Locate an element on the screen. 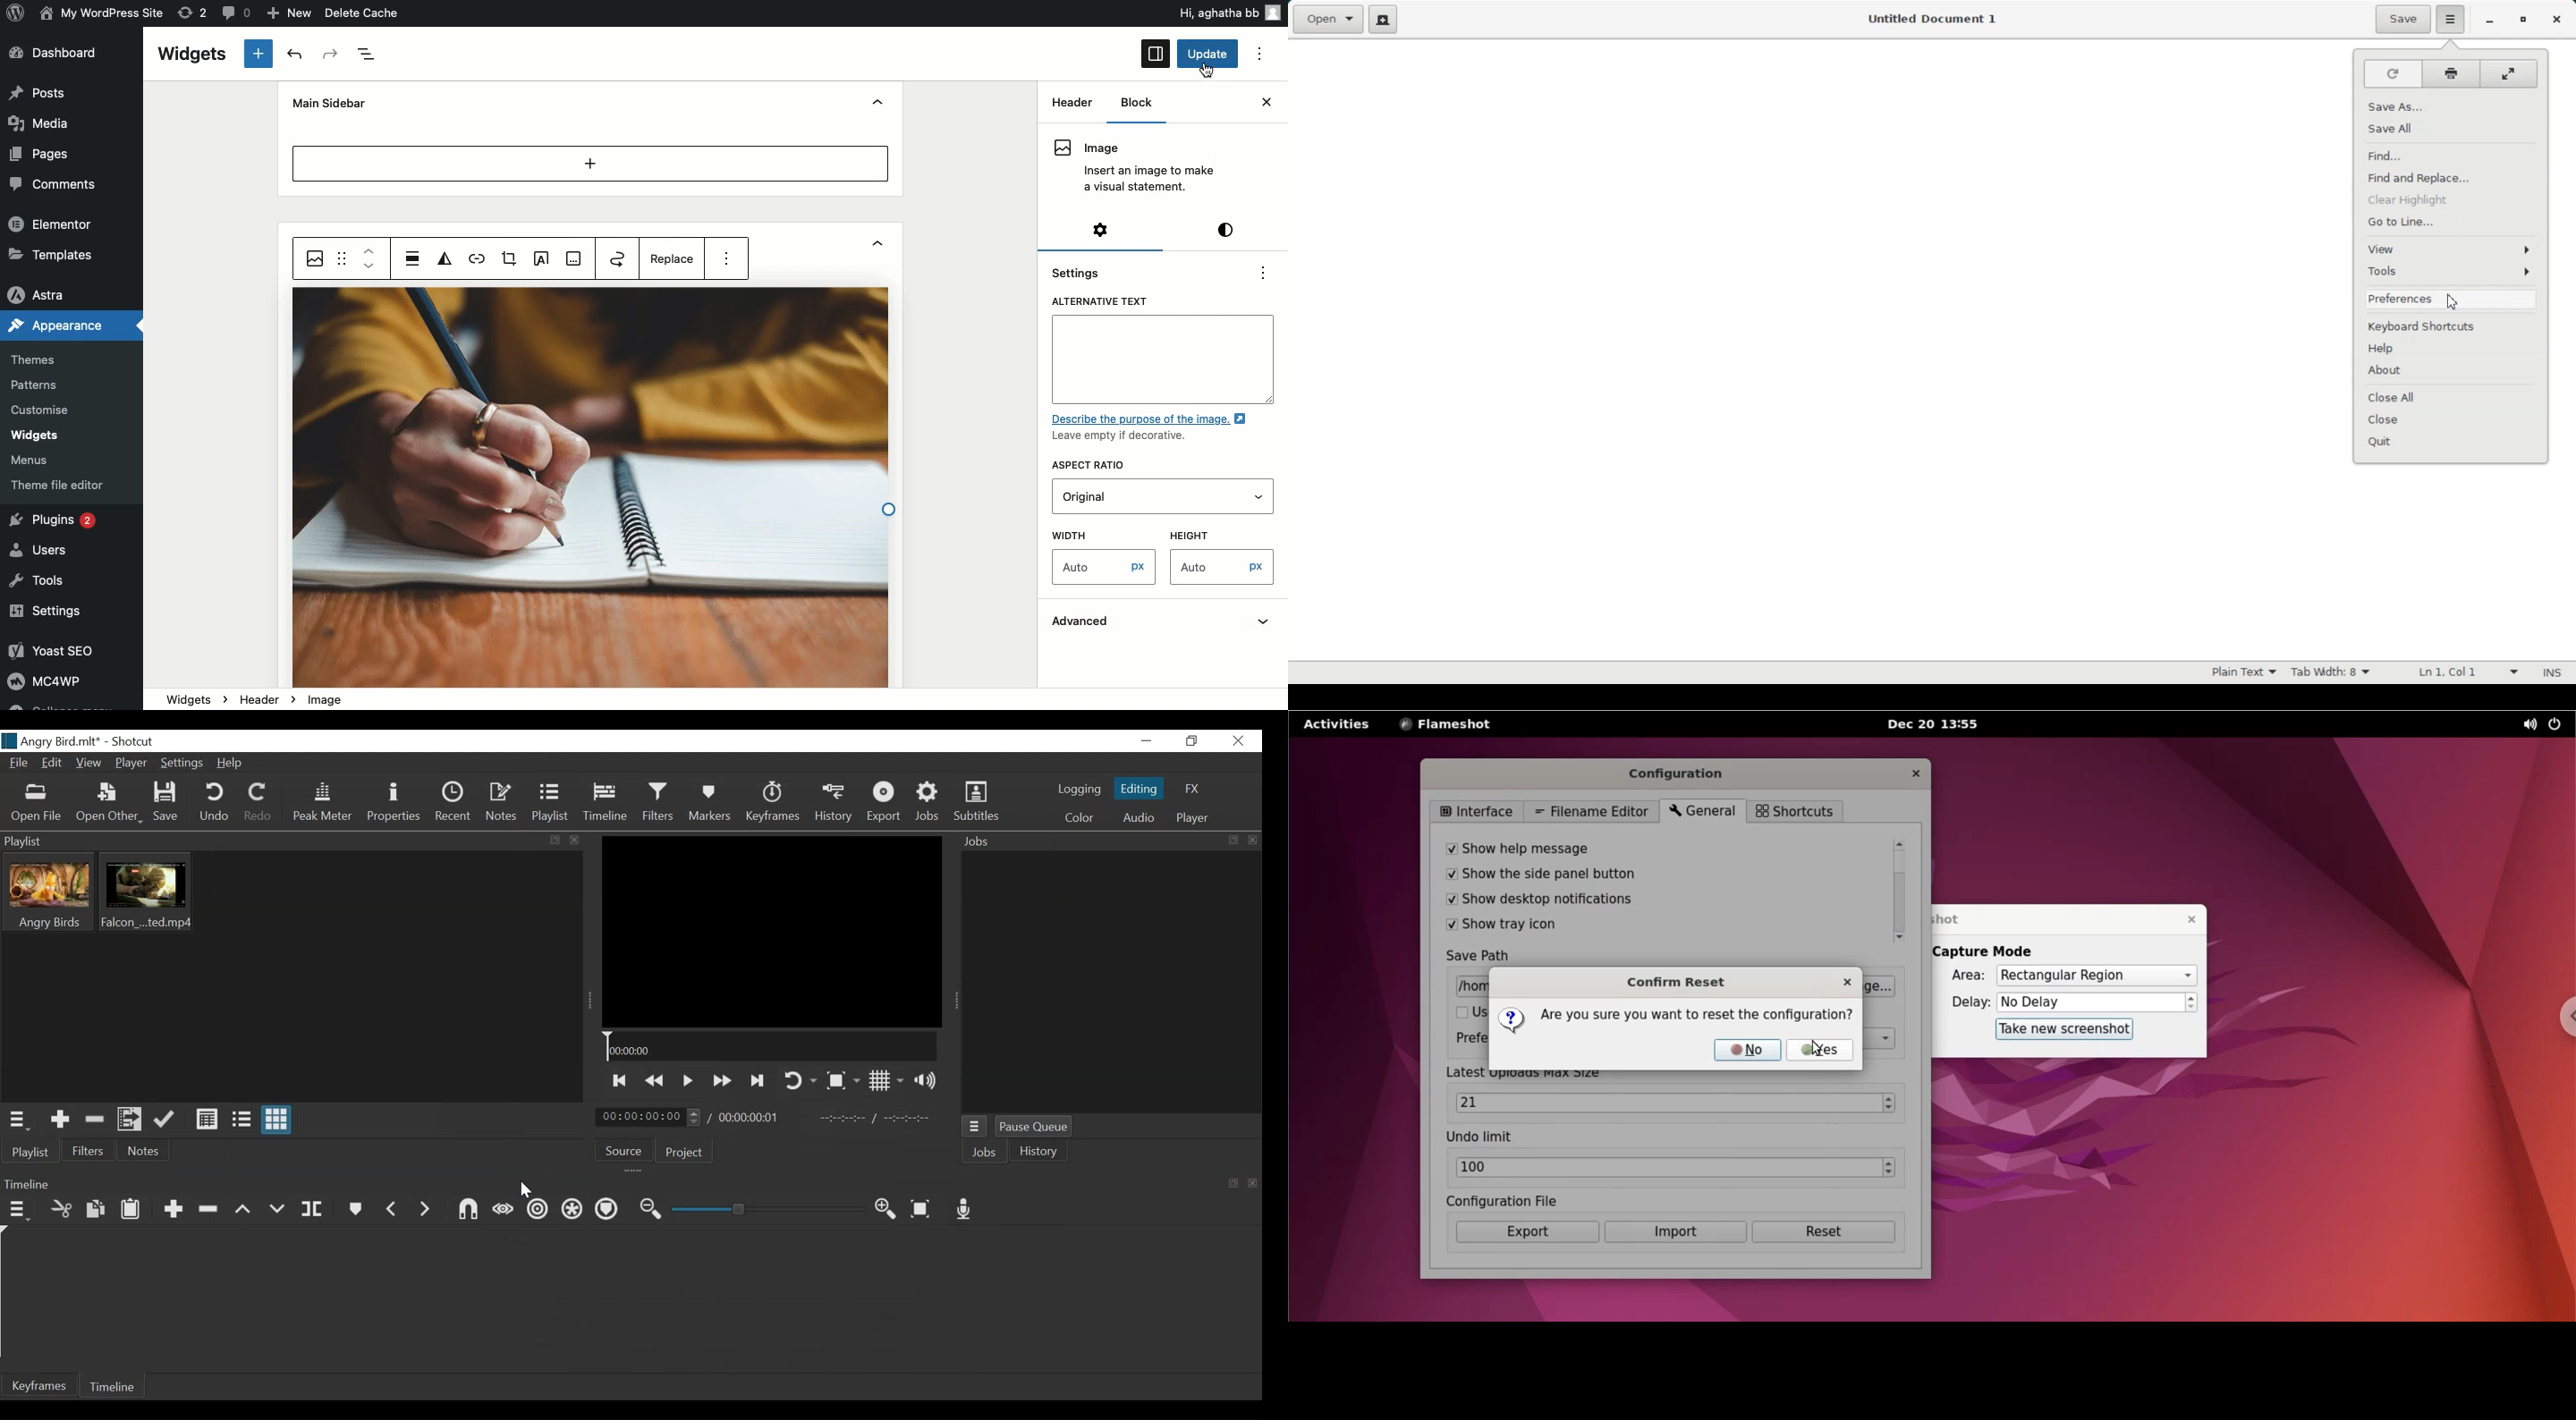  take new screenshot is located at coordinates (2061, 1030).